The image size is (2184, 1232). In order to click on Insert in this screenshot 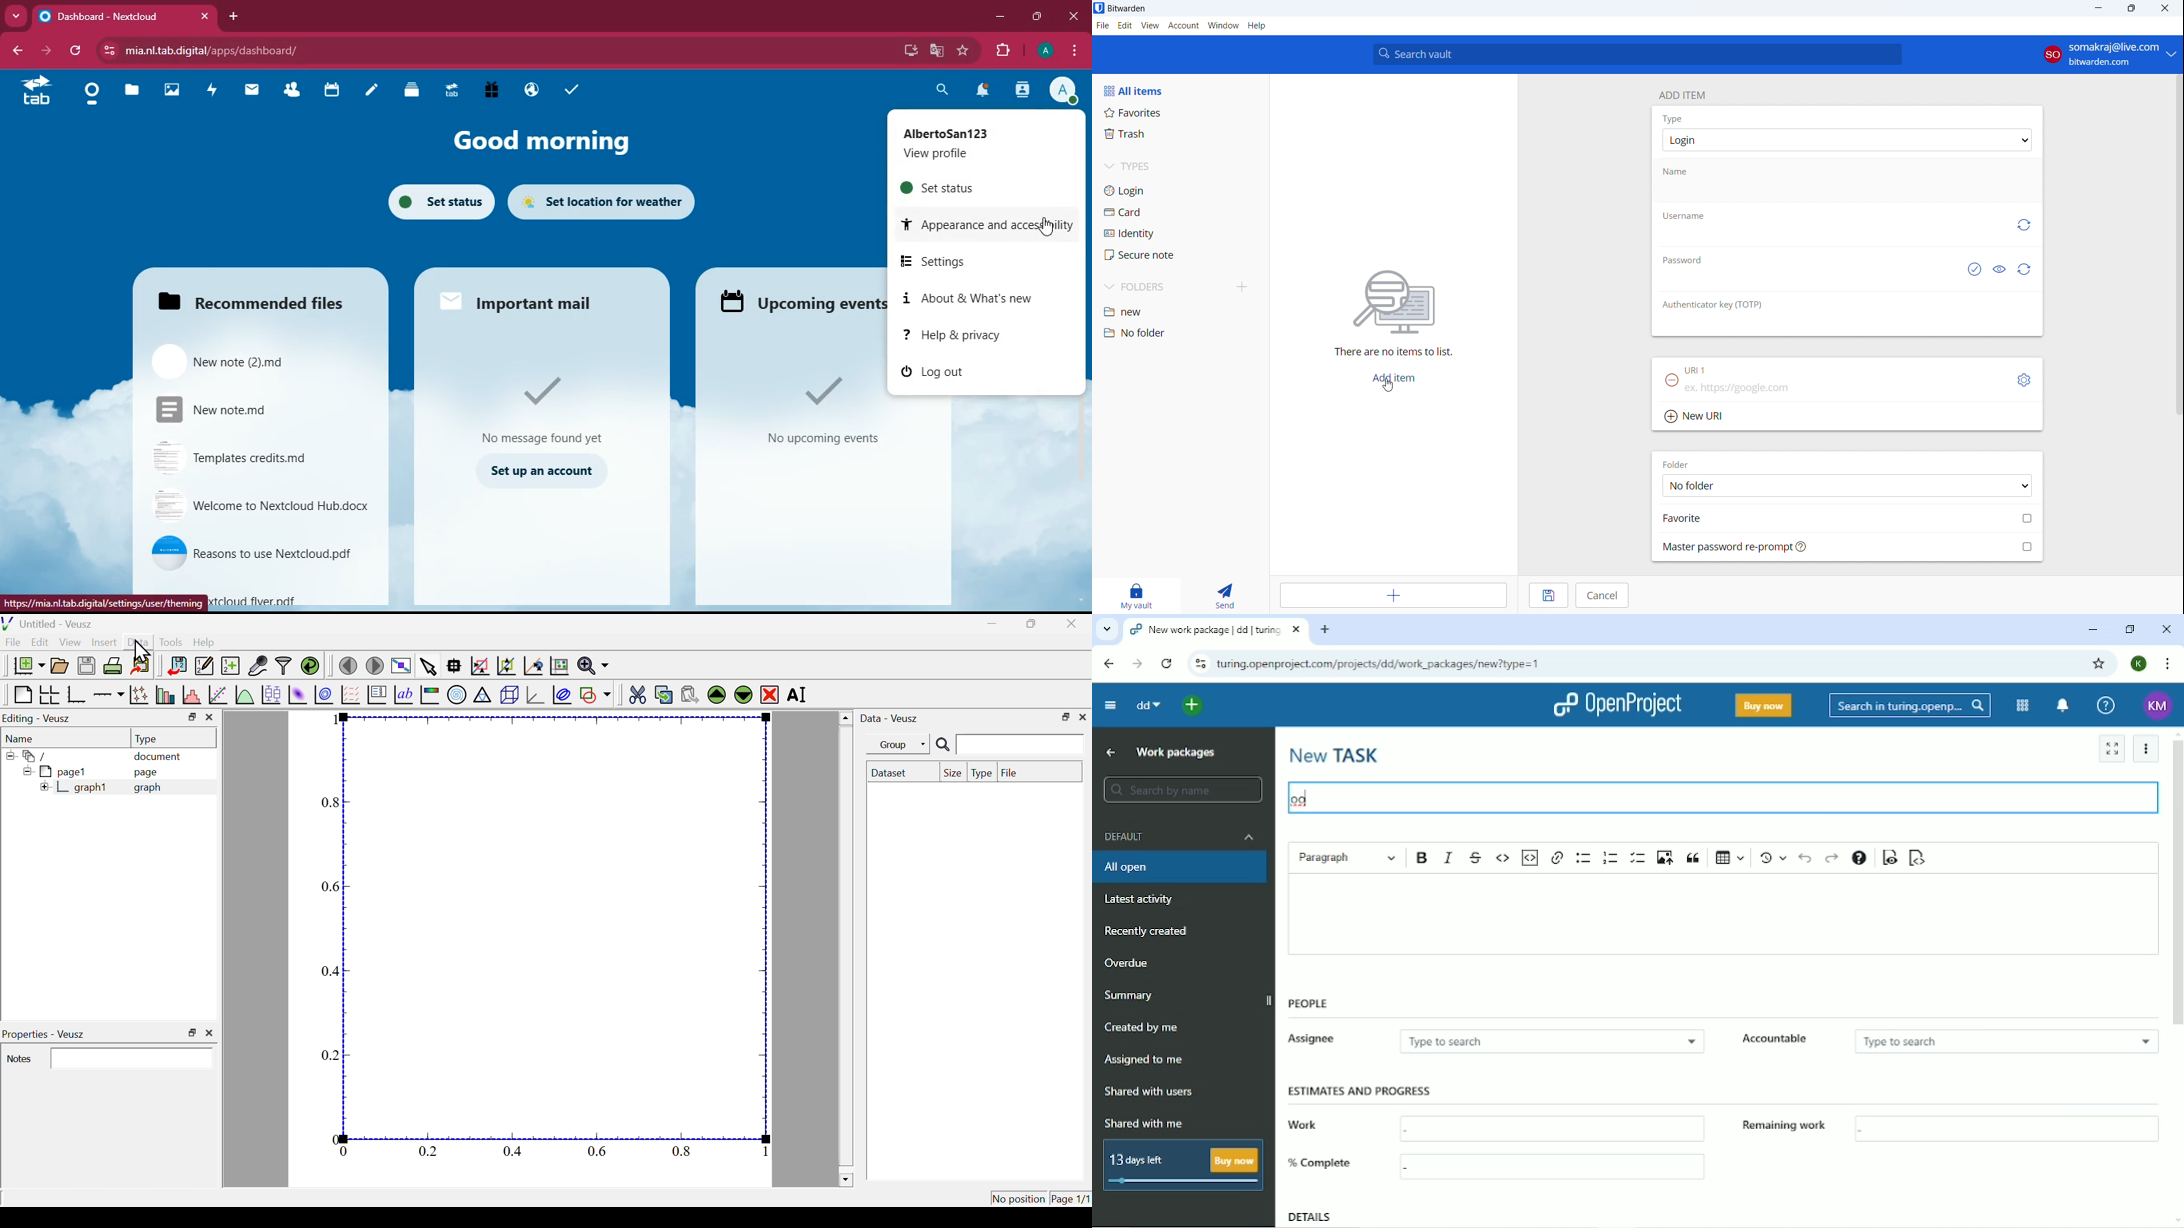, I will do `click(103, 641)`.